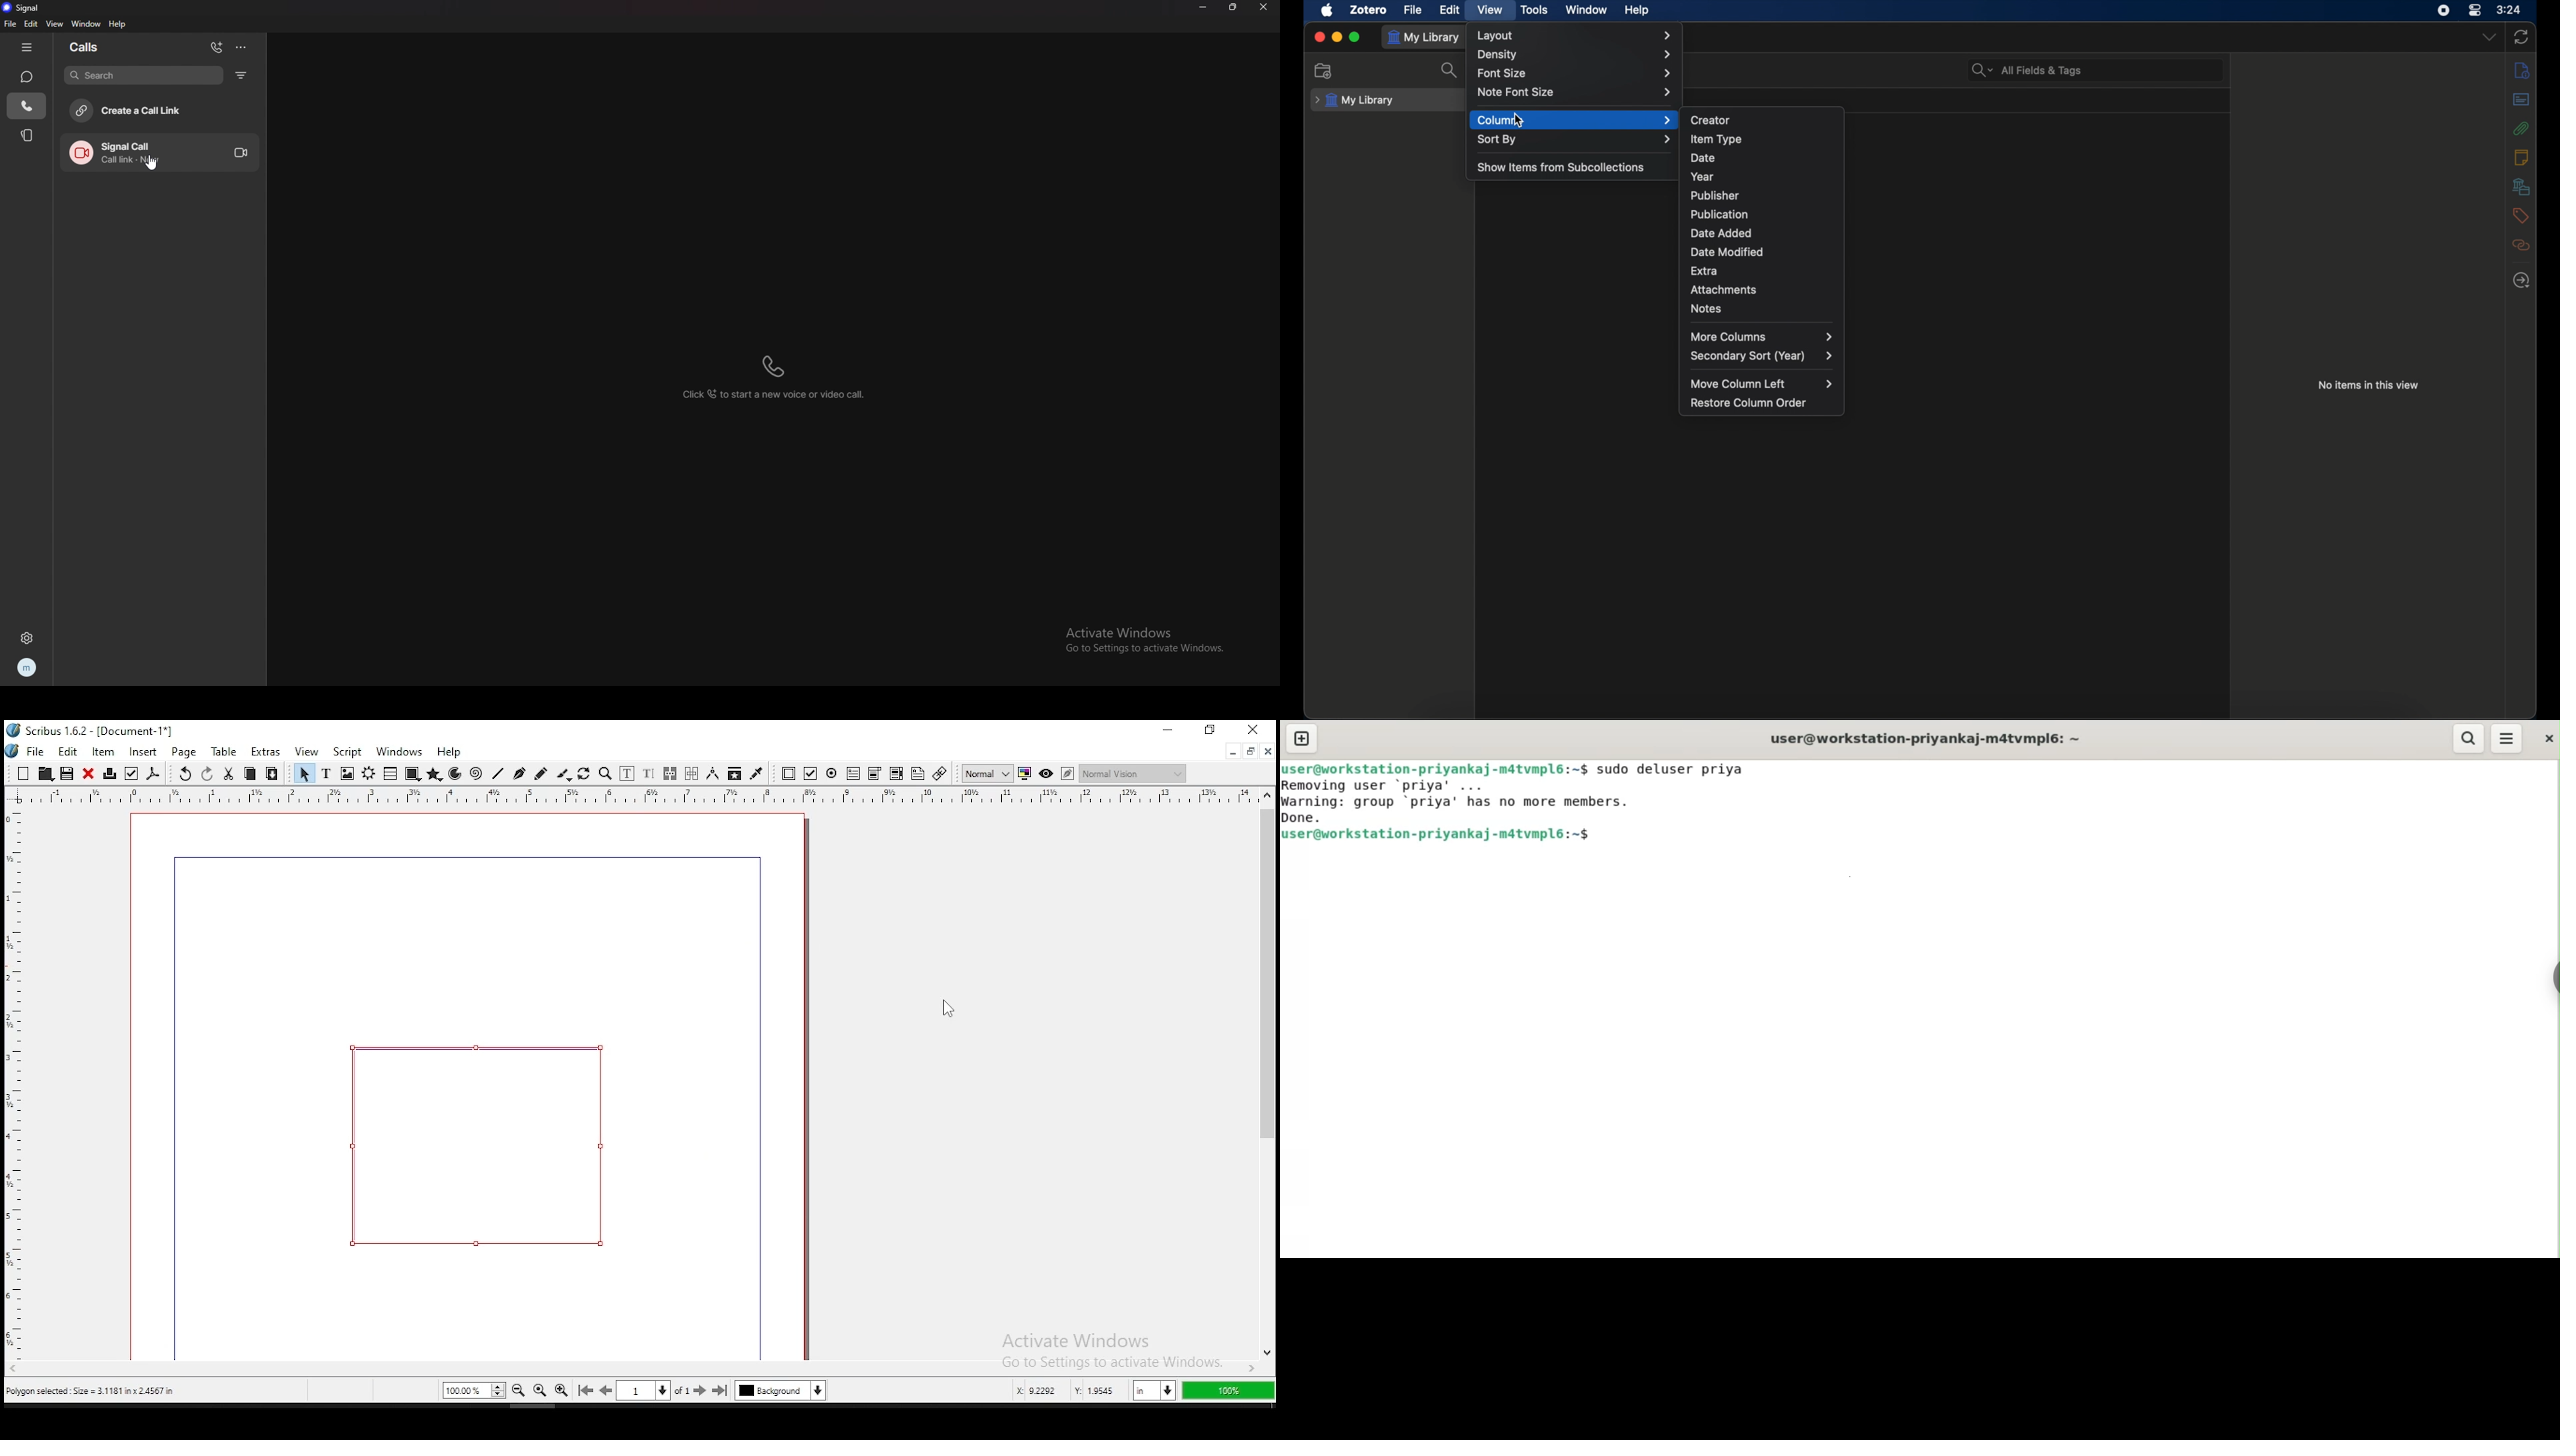 This screenshot has width=2576, height=1456. Describe the element at coordinates (1325, 71) in the screenshot. I see `new collection` at that location.